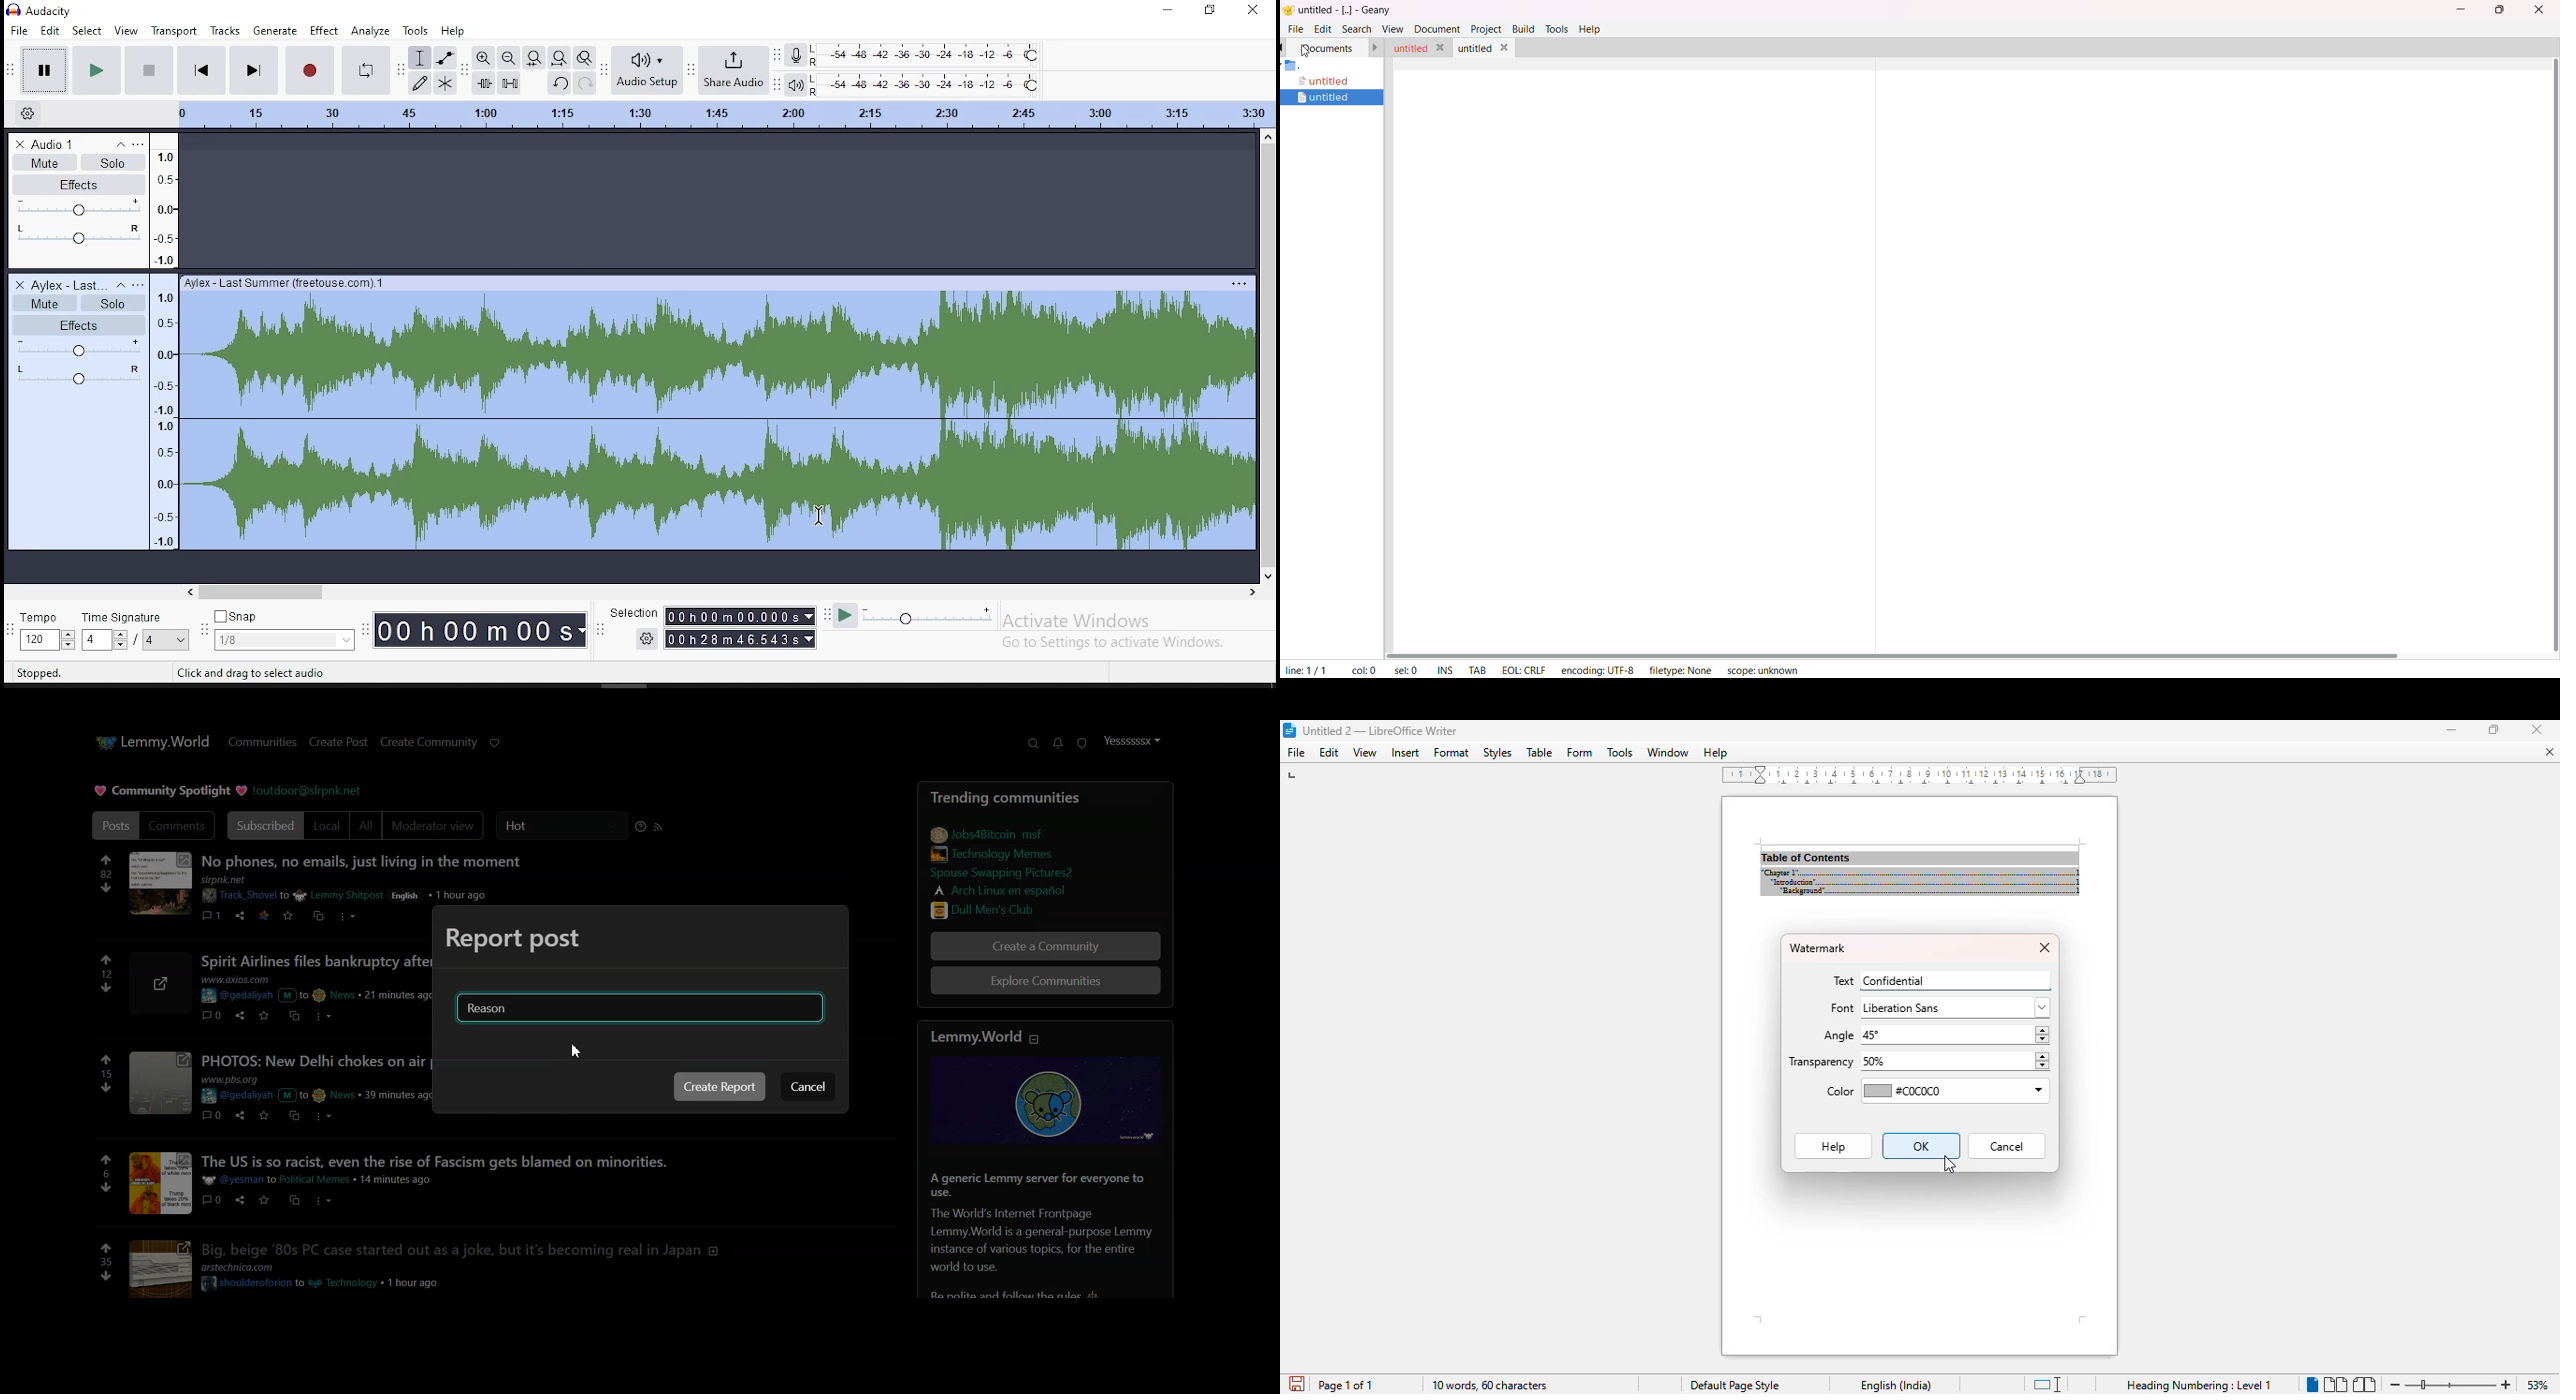  I want to click on text, so click(1842, 981).